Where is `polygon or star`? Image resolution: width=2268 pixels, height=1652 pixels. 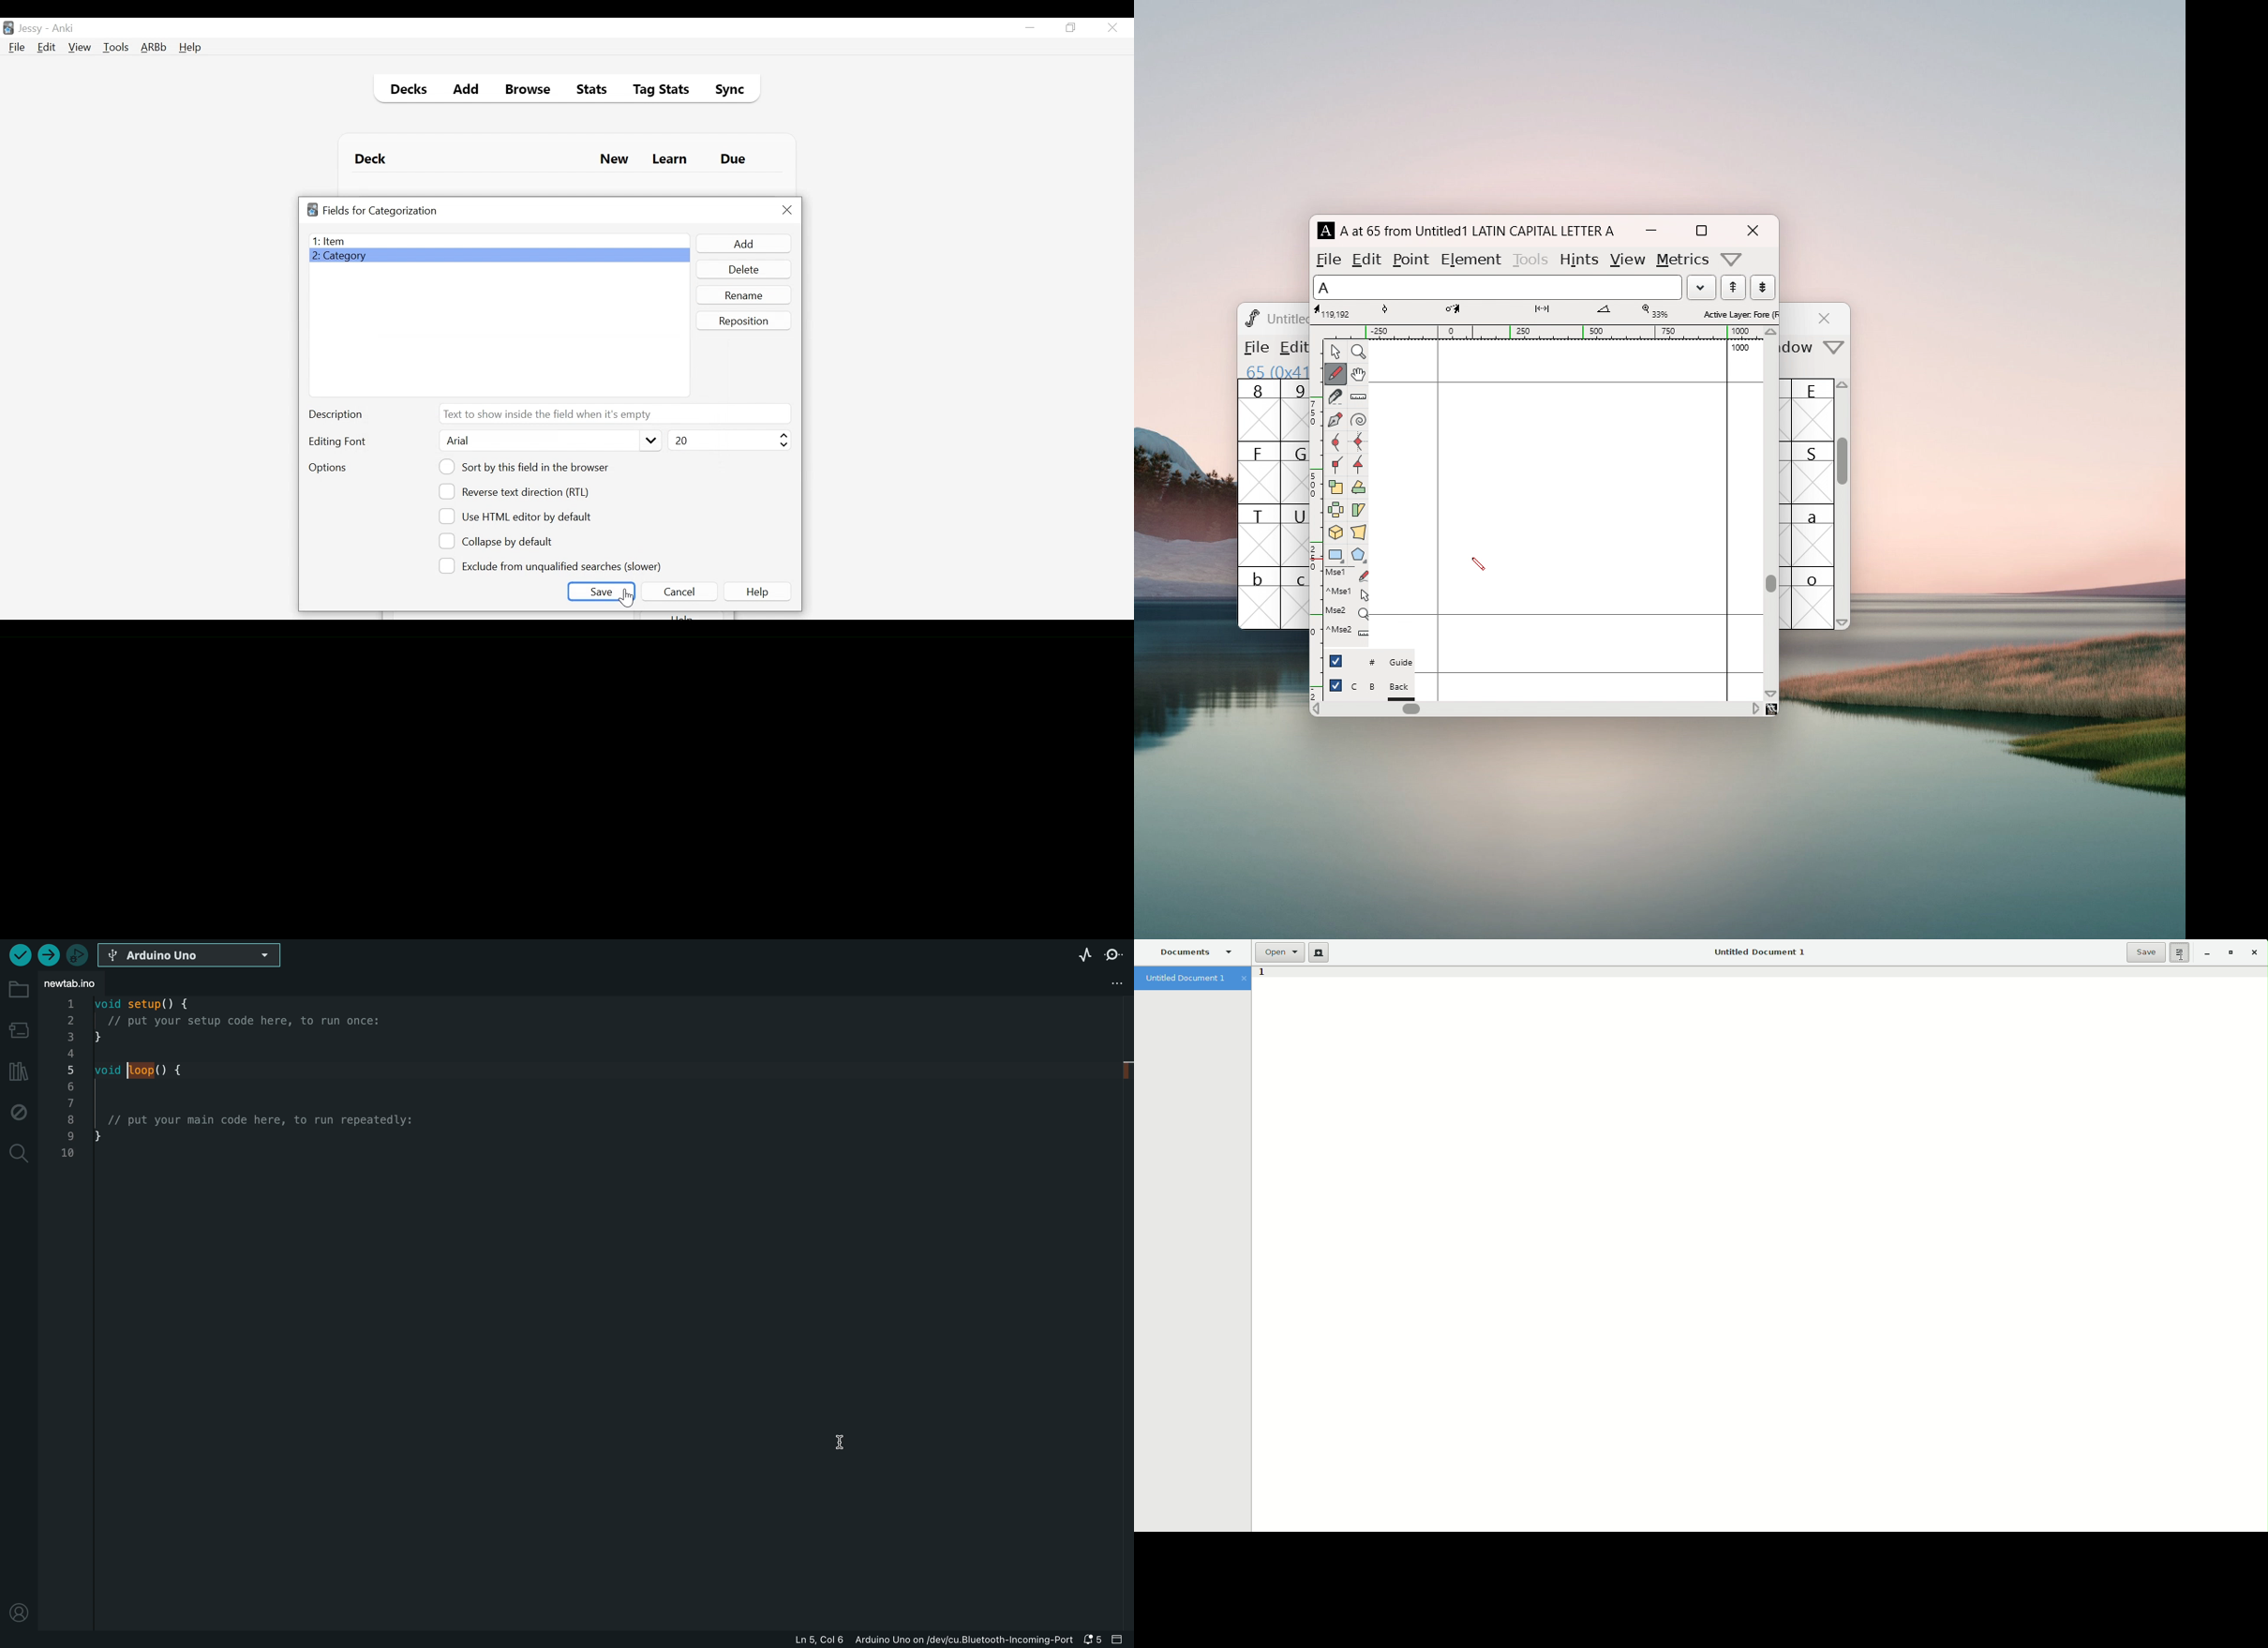 polygon or star is located at coordinates (1359, 557).